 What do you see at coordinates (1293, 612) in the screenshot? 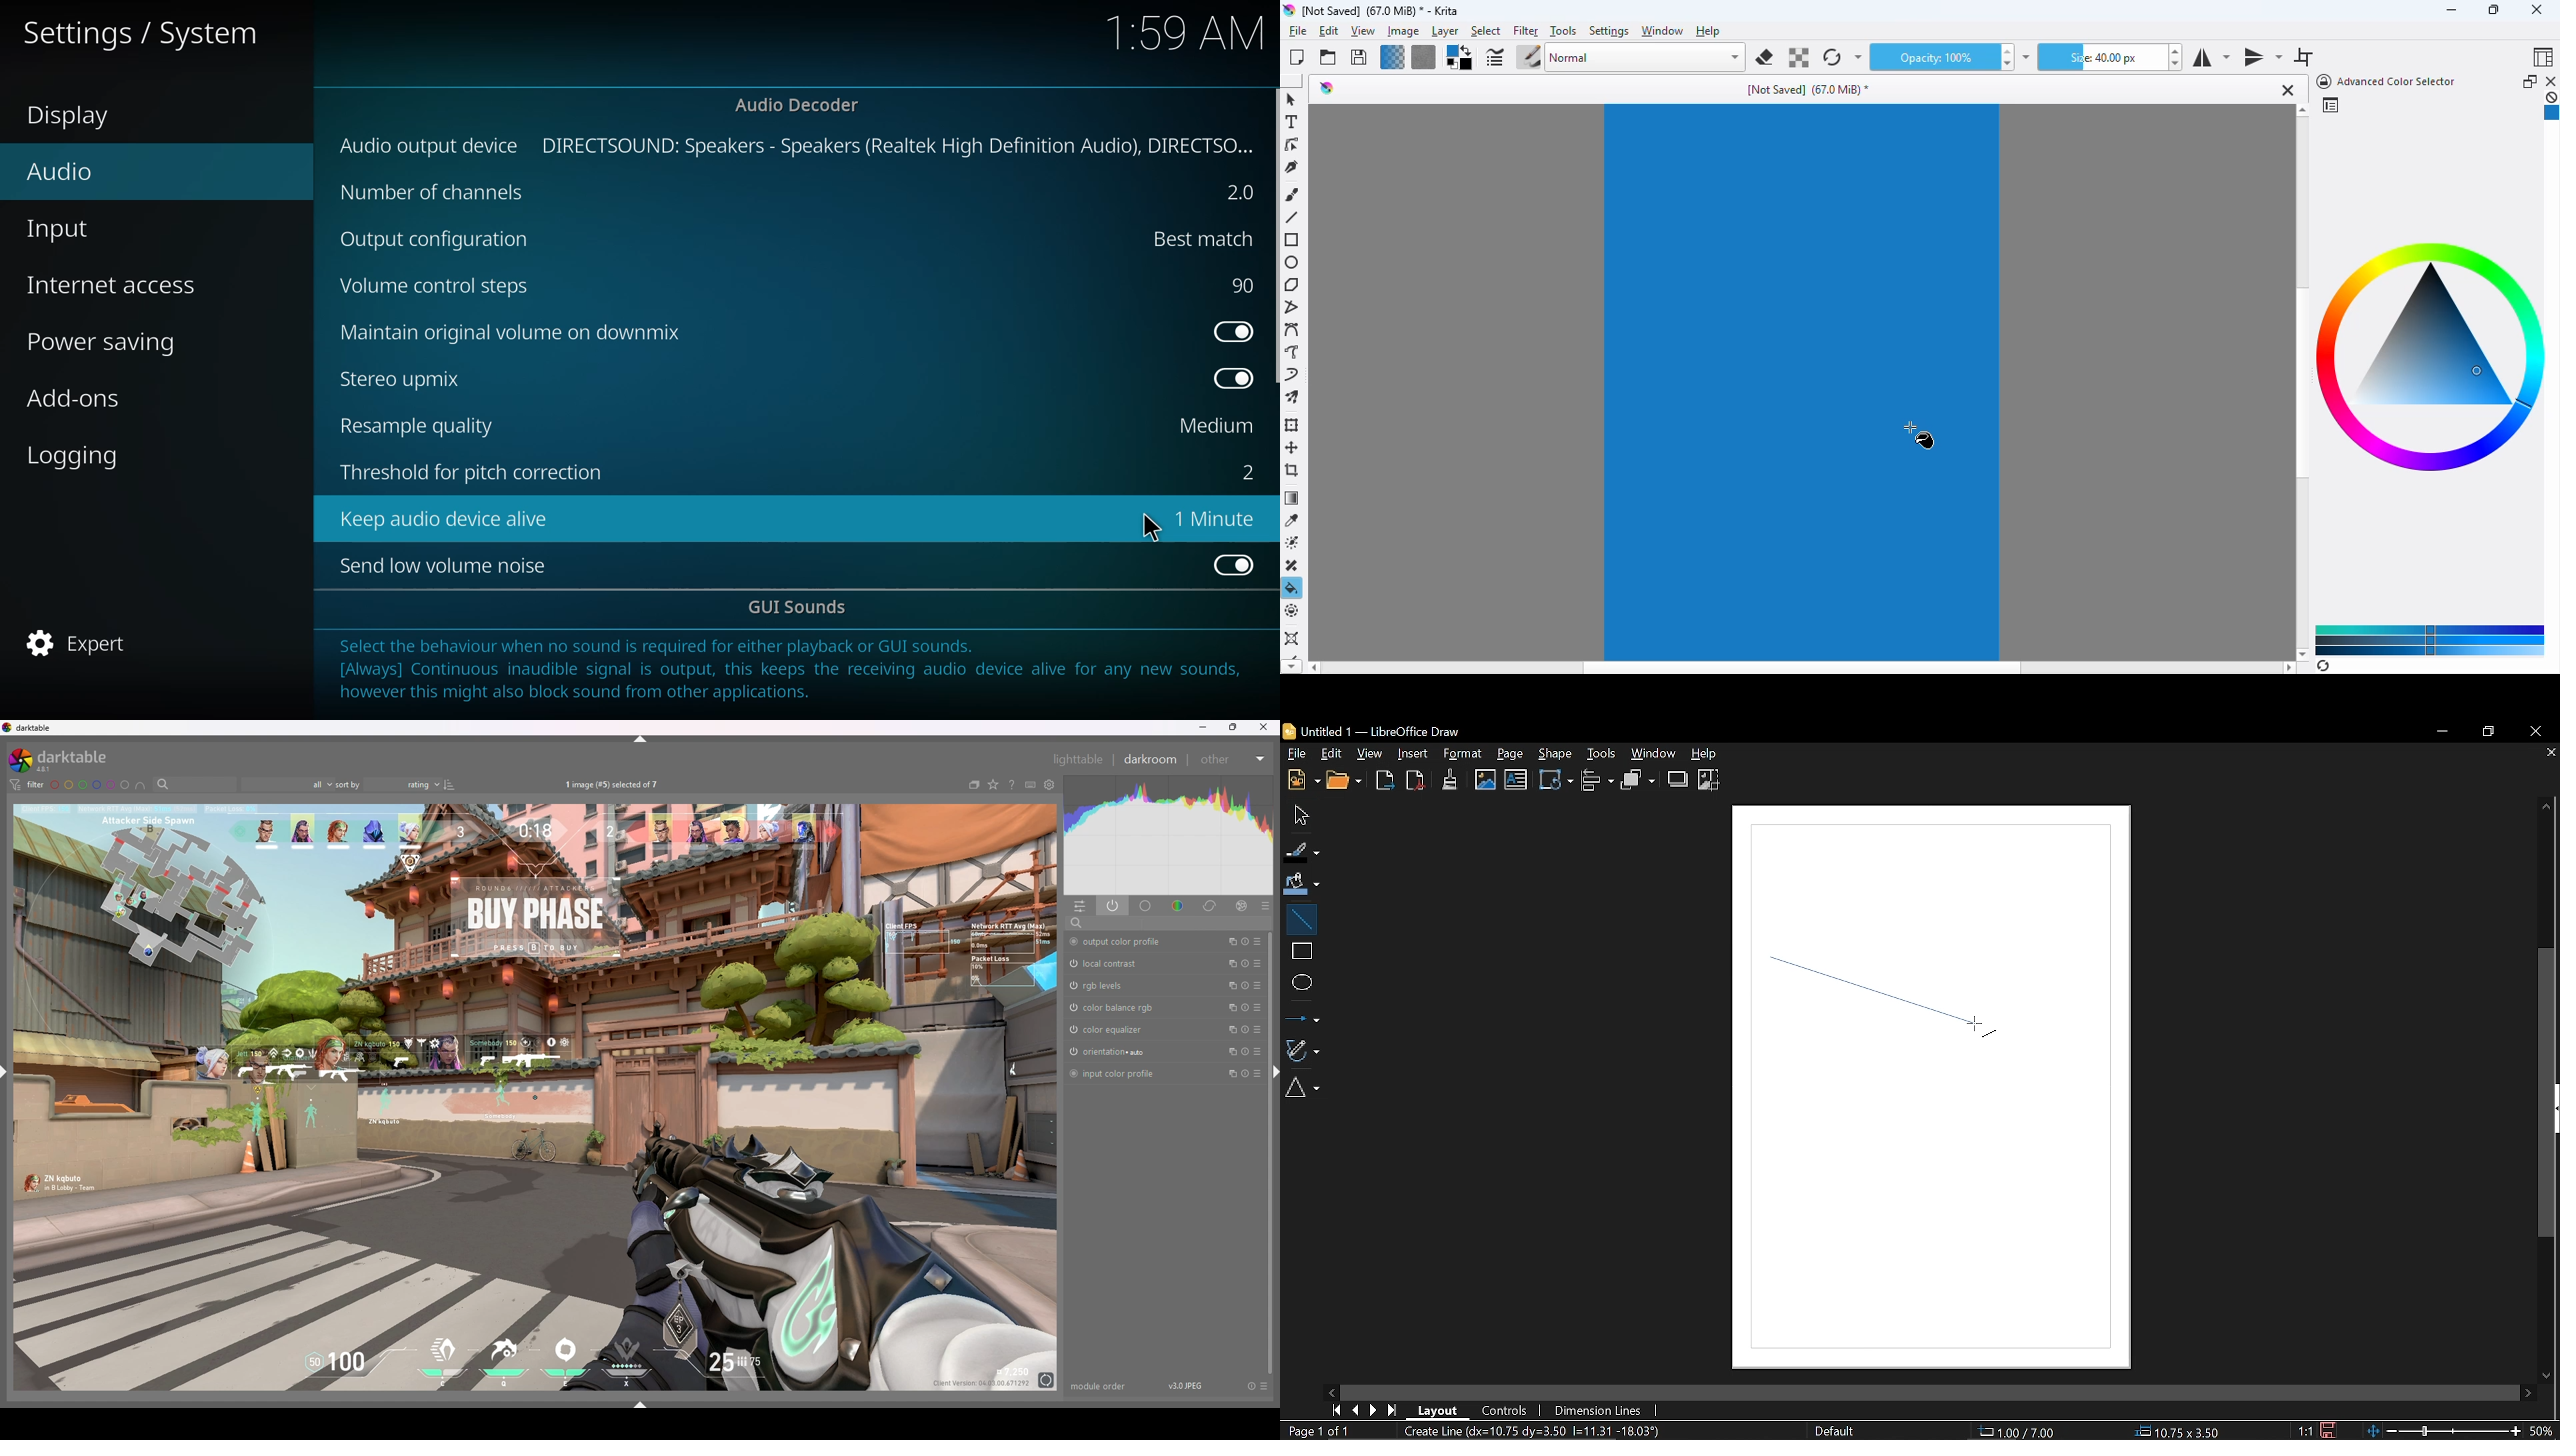
I see `enclose and fill tool` at bounding box center [1293, 612].